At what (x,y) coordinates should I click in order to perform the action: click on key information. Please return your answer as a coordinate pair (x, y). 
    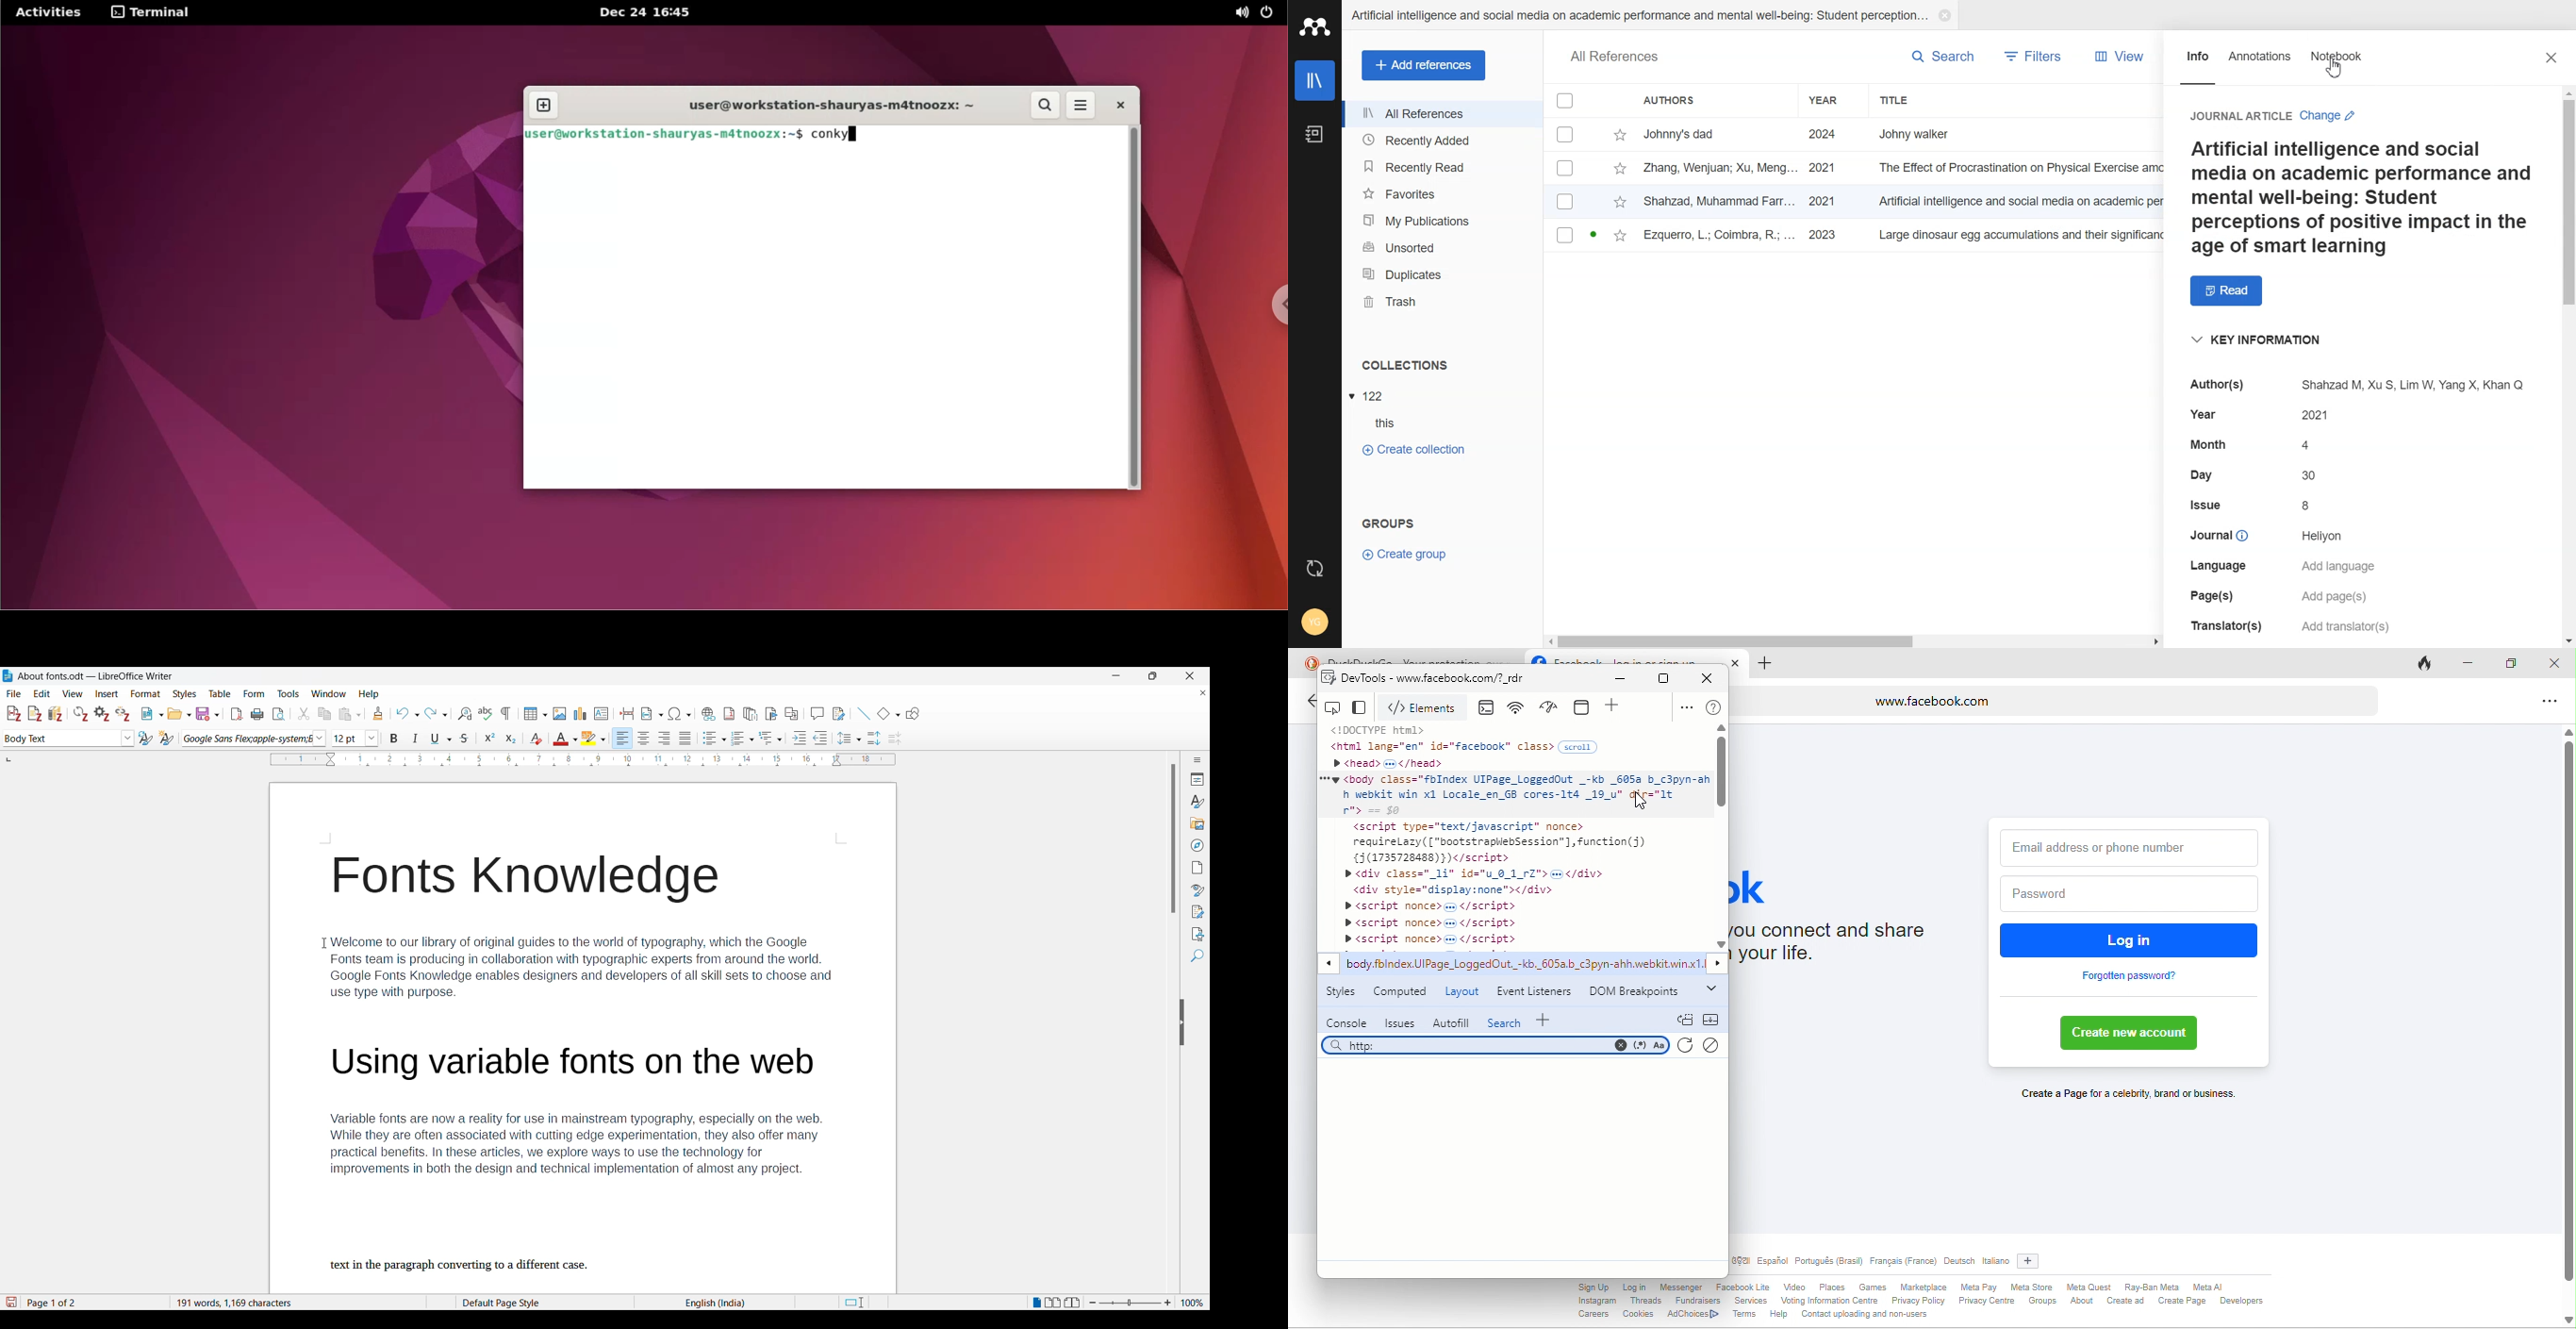
    Looking at the image, I should click on (2257, 342).